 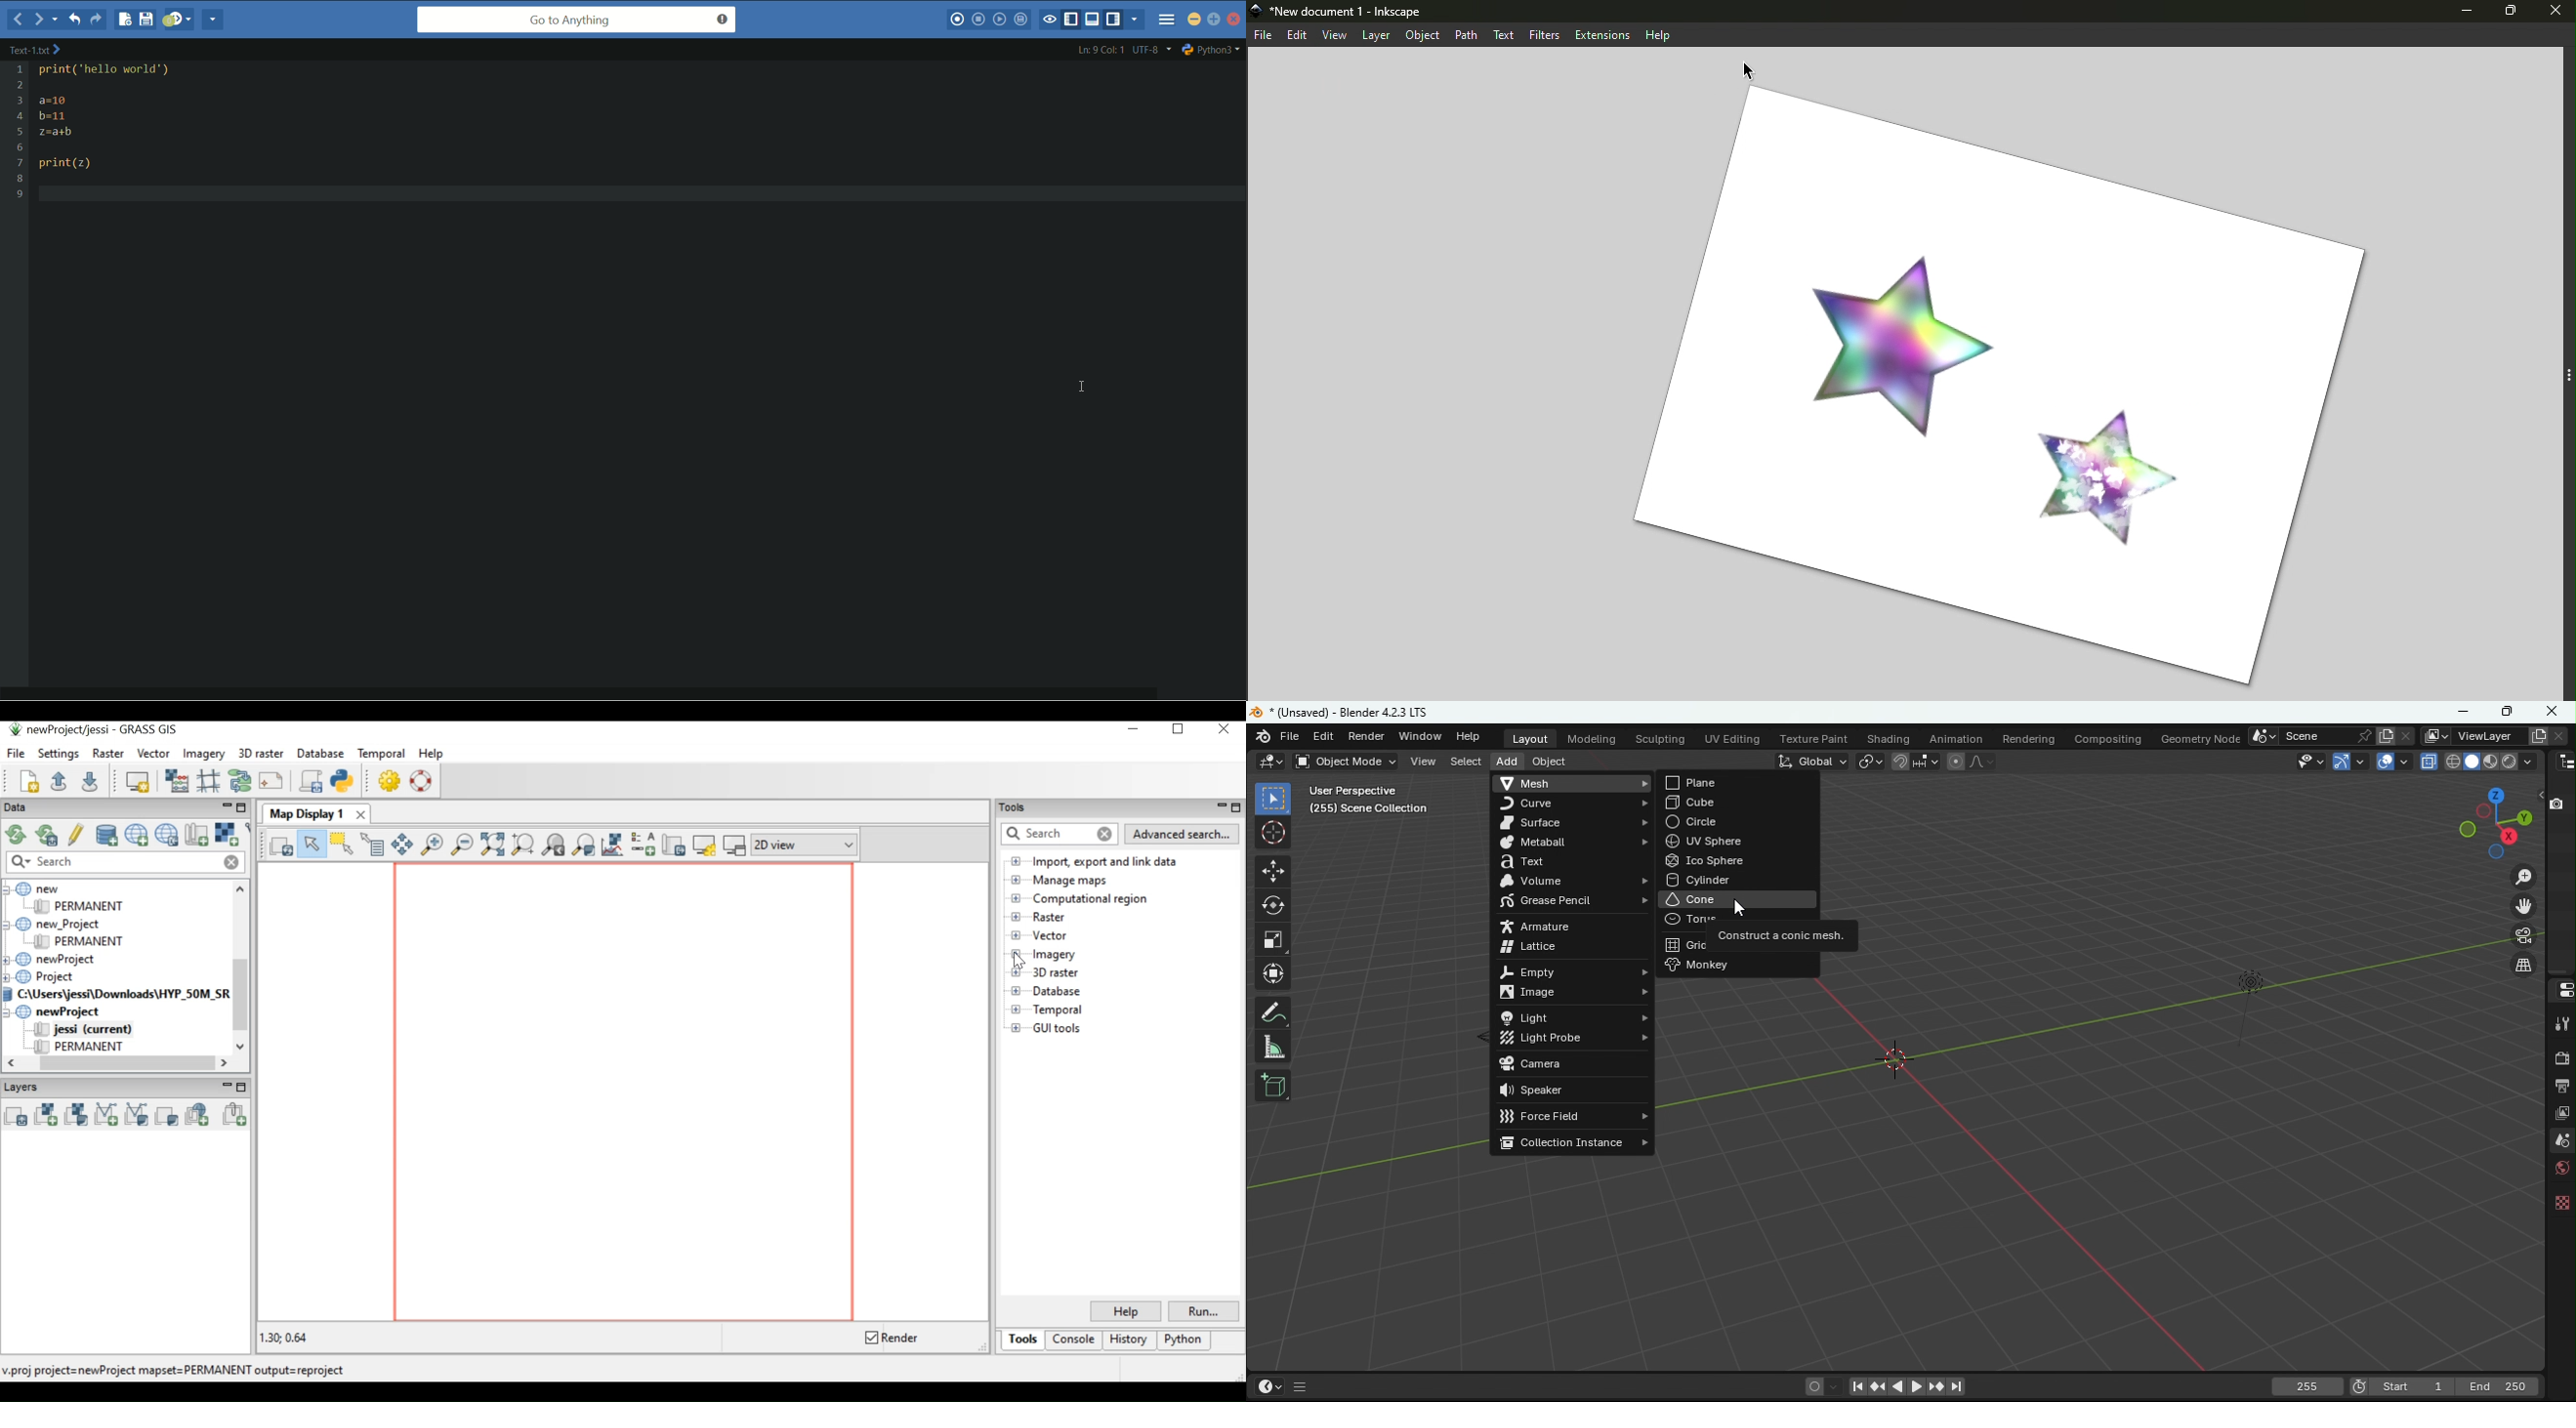 What do you see at coordinates (959, 19) in the screenshot?
I see `record macro` at bounding box center [959, 19].